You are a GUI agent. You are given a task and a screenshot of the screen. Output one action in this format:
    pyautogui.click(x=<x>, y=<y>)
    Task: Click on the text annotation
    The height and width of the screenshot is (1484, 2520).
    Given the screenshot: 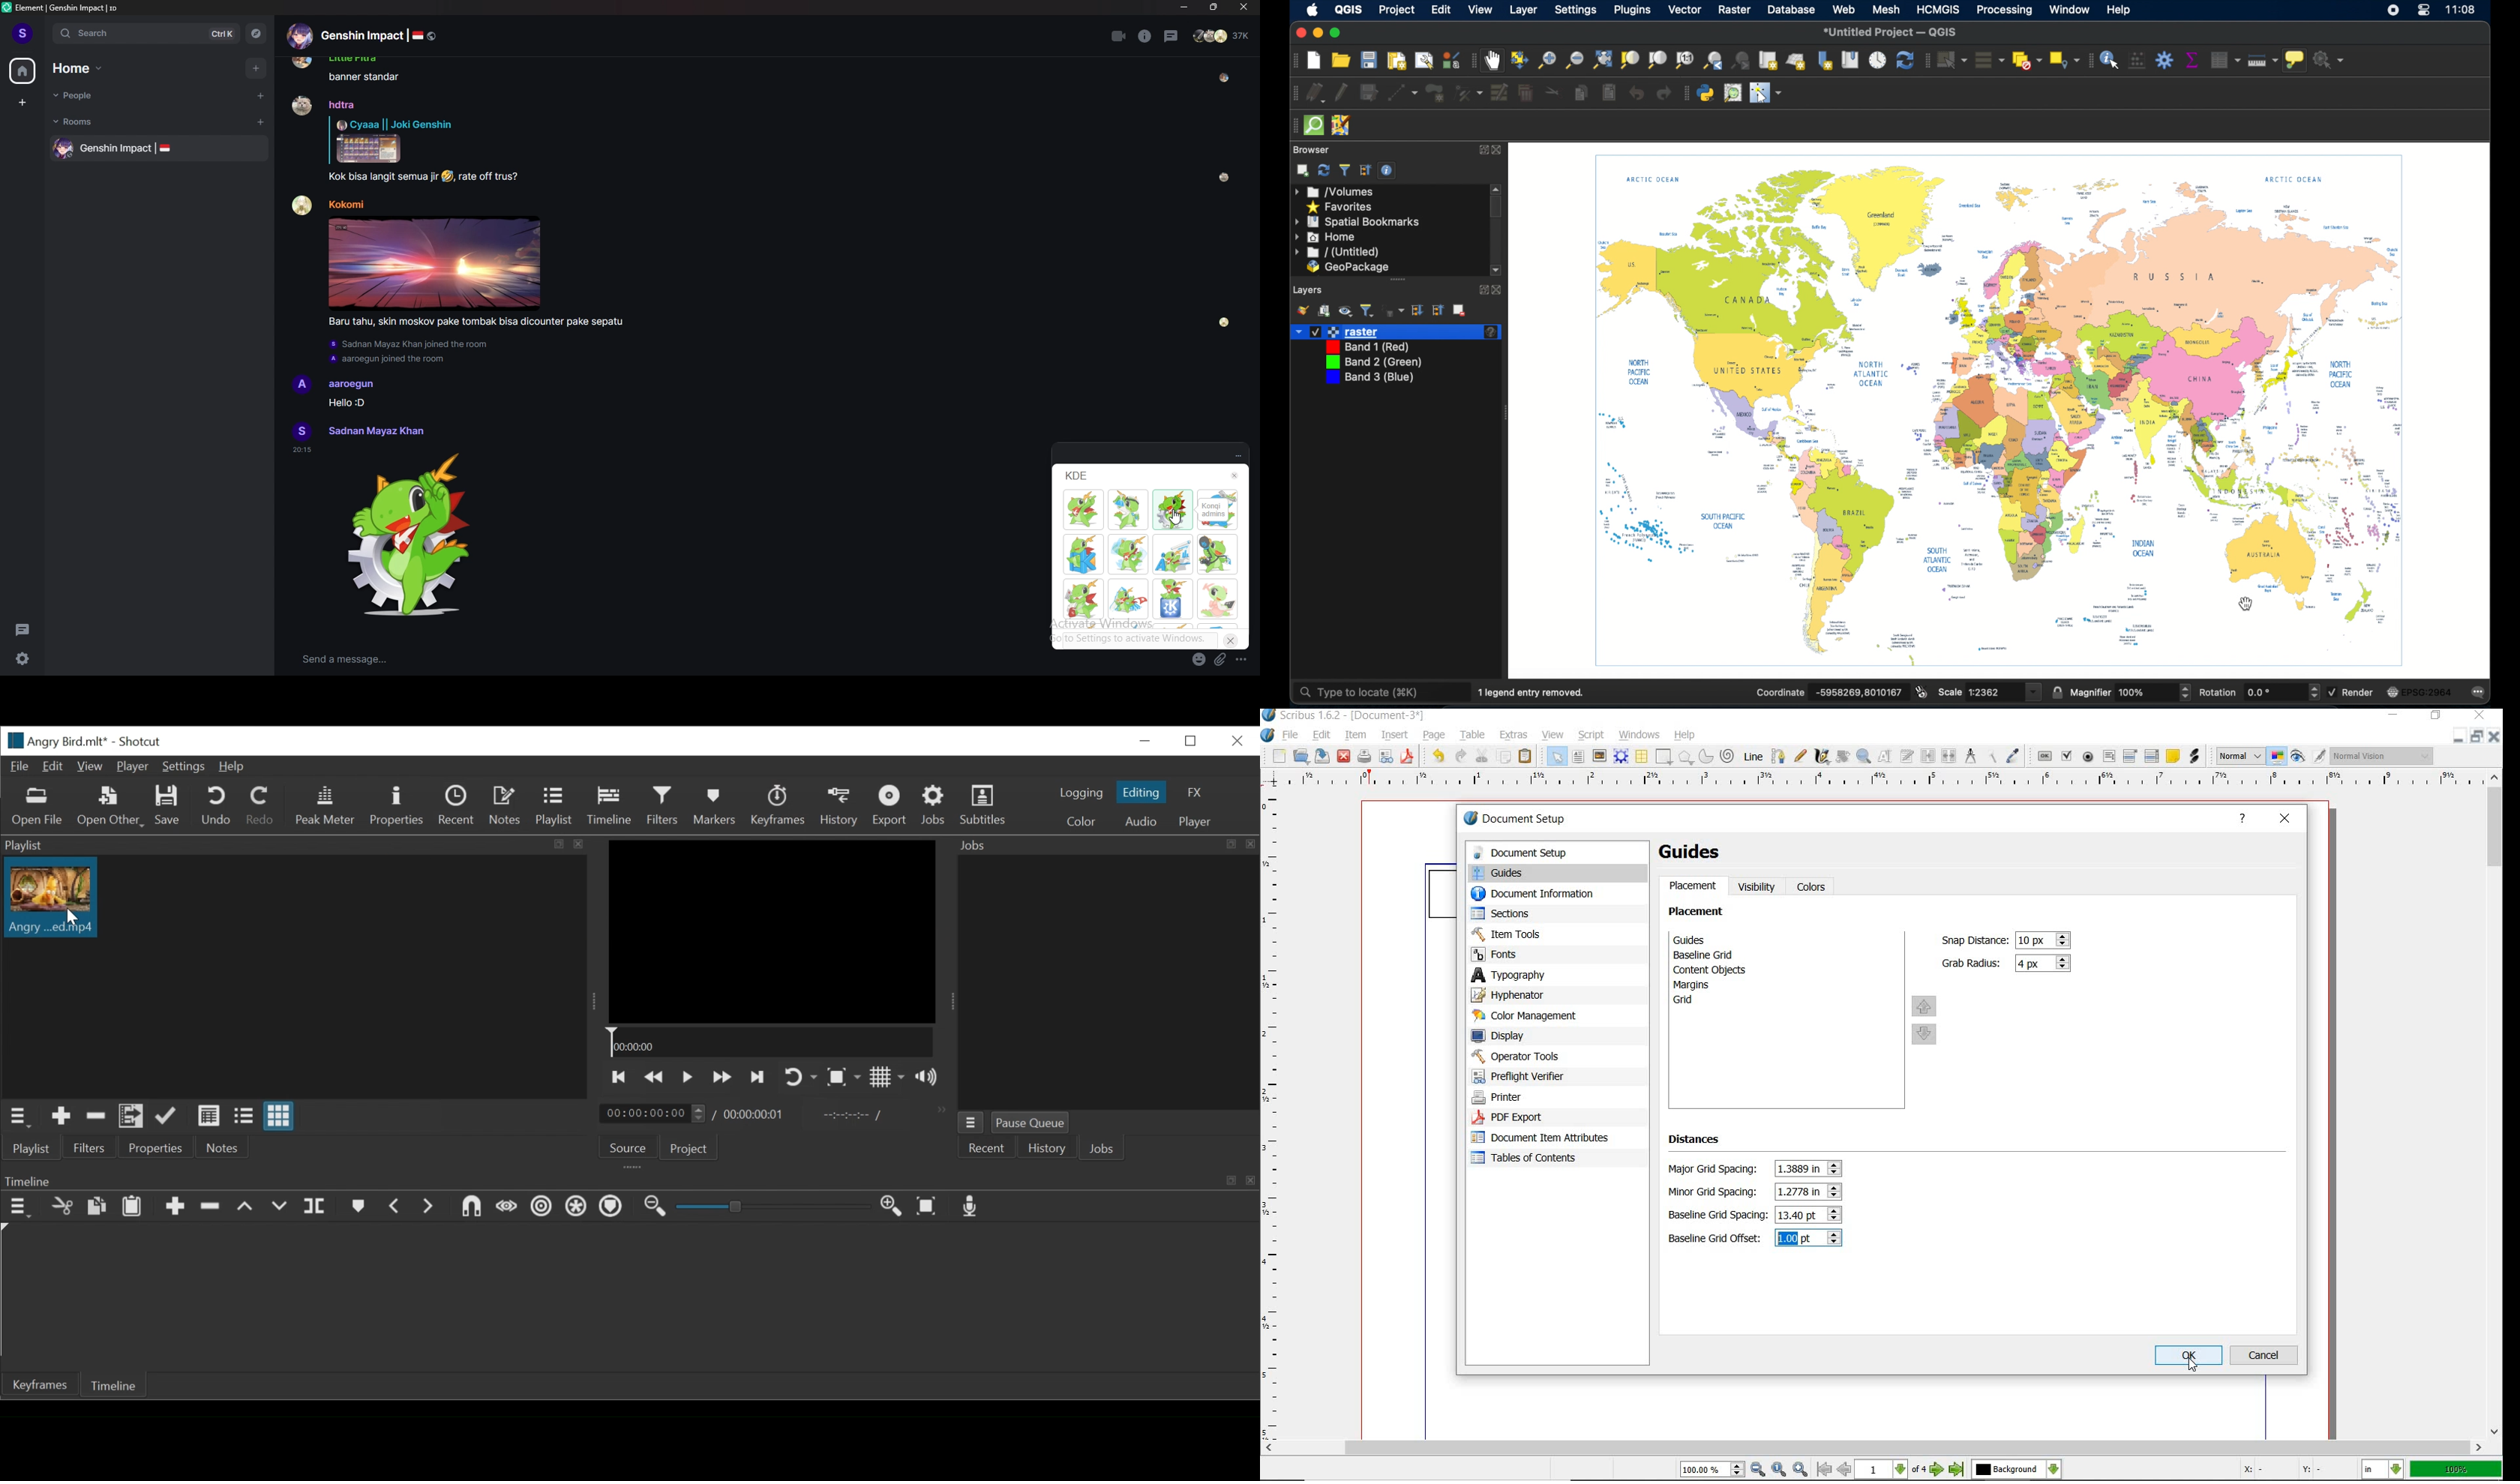 What is the action you would take?
    pyautogui.click(x=2172, y=755)
    